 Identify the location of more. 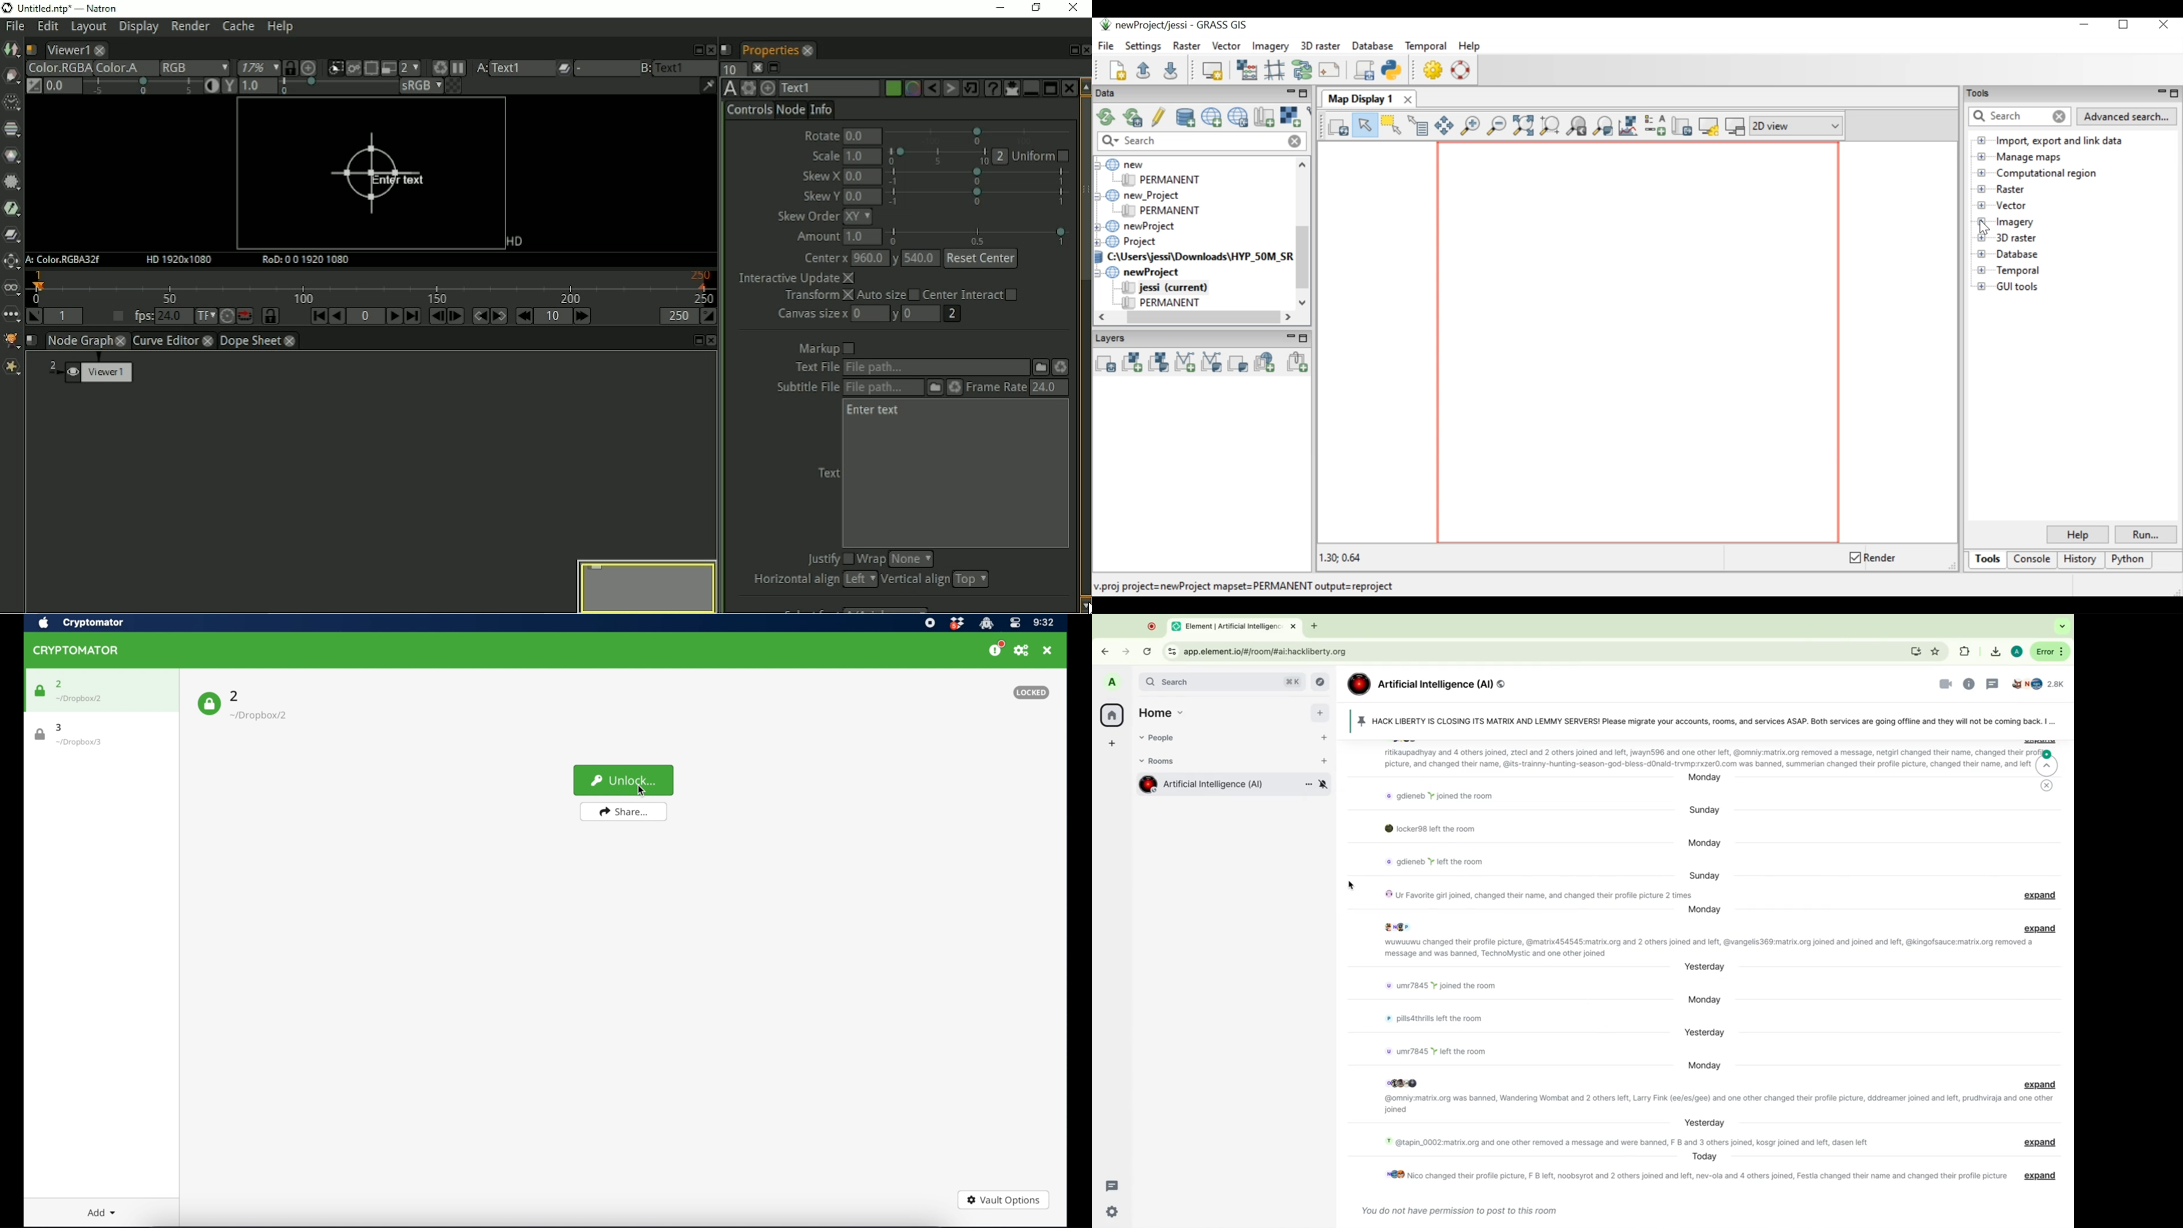
(1305, 786).